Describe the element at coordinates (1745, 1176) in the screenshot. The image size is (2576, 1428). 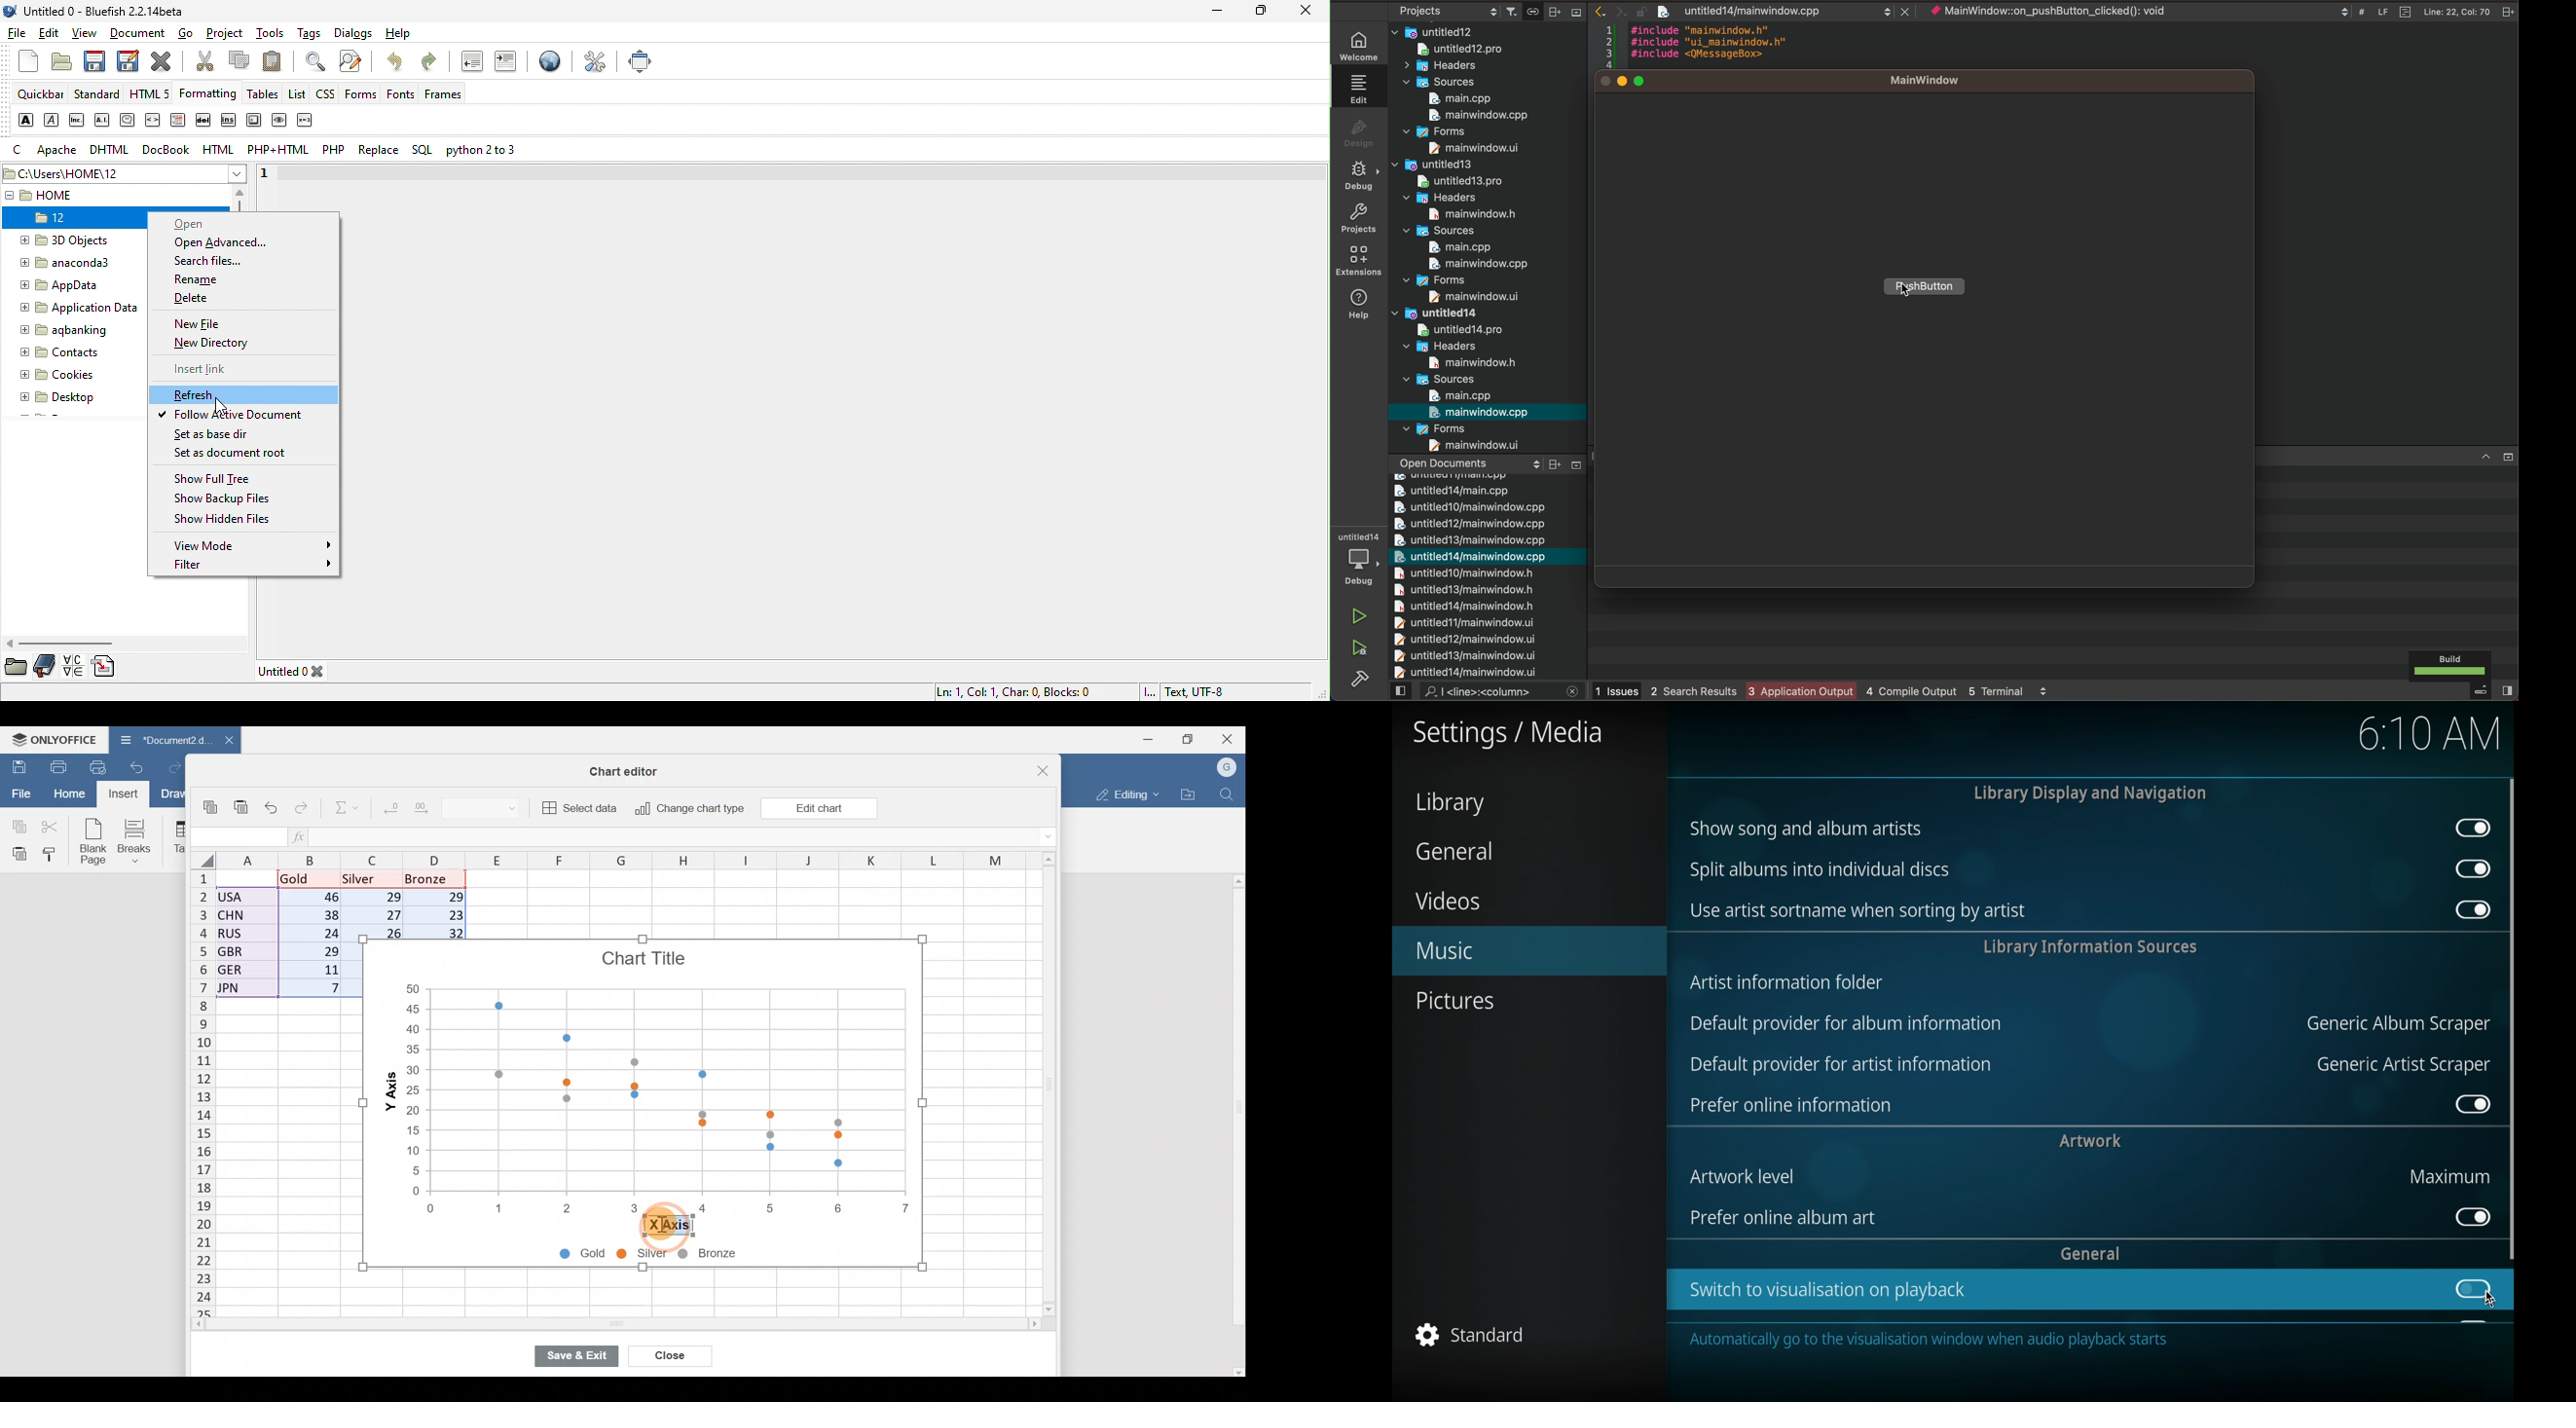
I see `artwork level` at that location.